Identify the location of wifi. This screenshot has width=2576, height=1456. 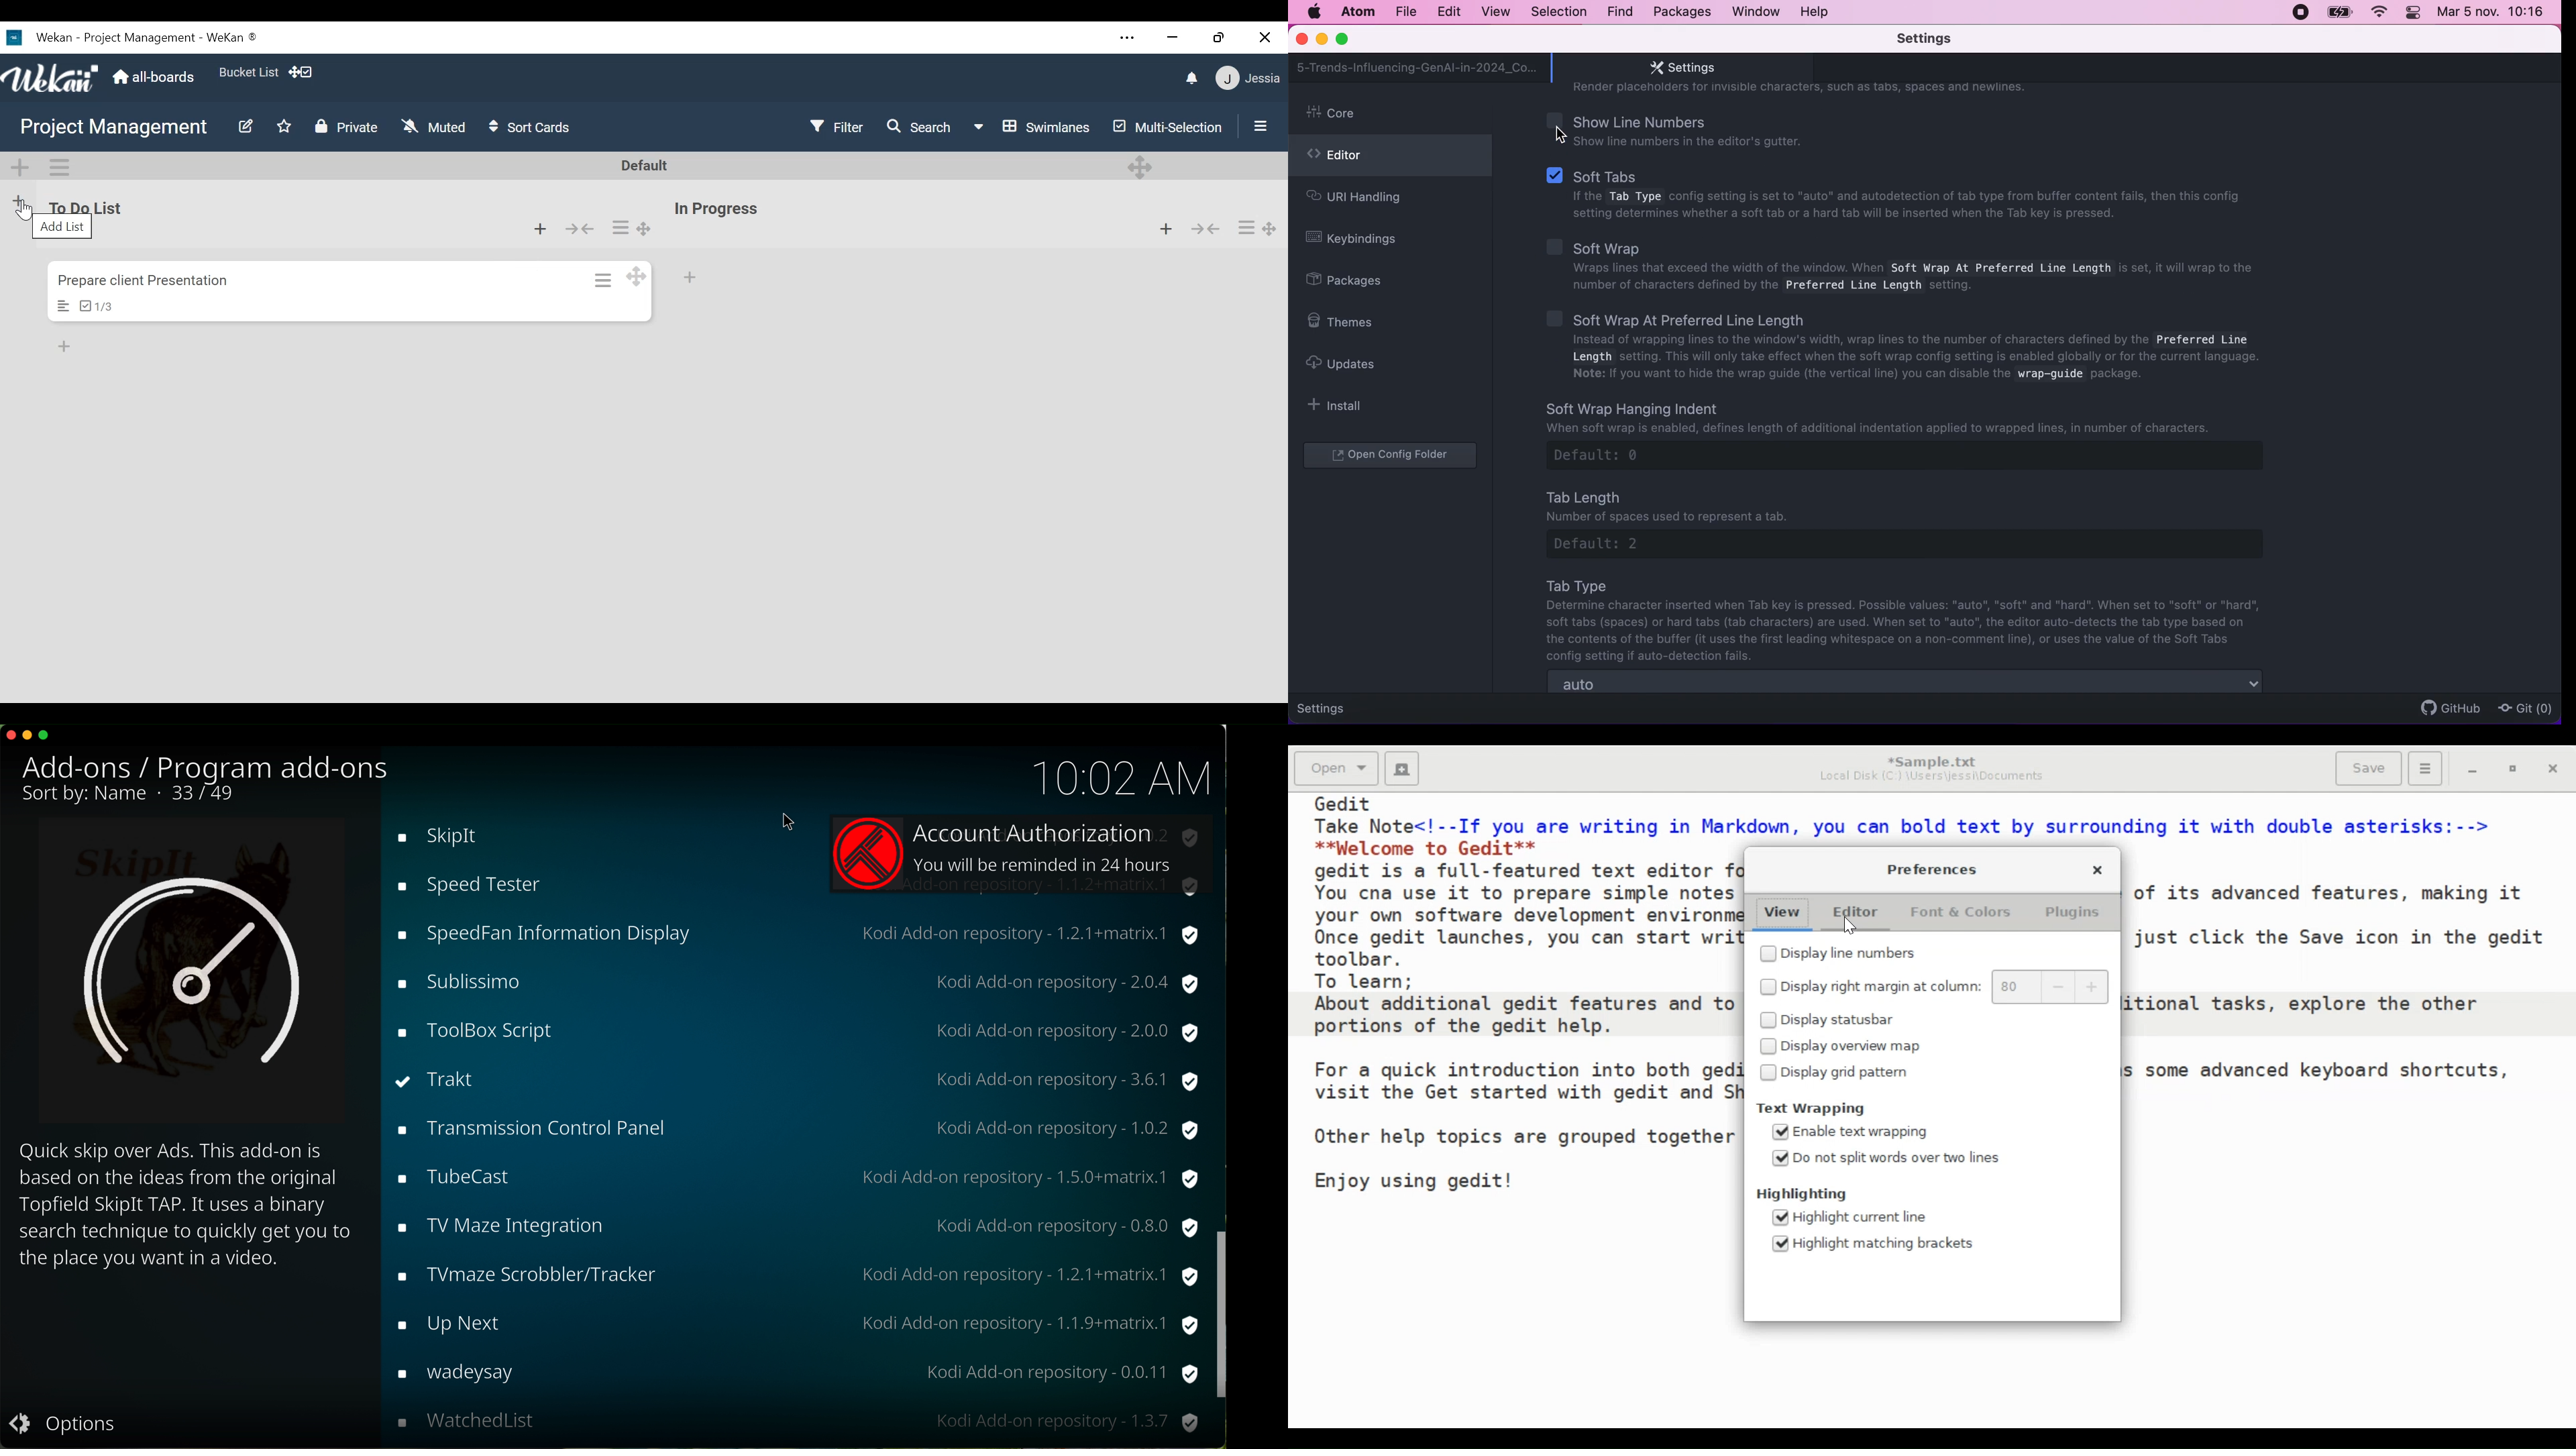
(2378, 12).